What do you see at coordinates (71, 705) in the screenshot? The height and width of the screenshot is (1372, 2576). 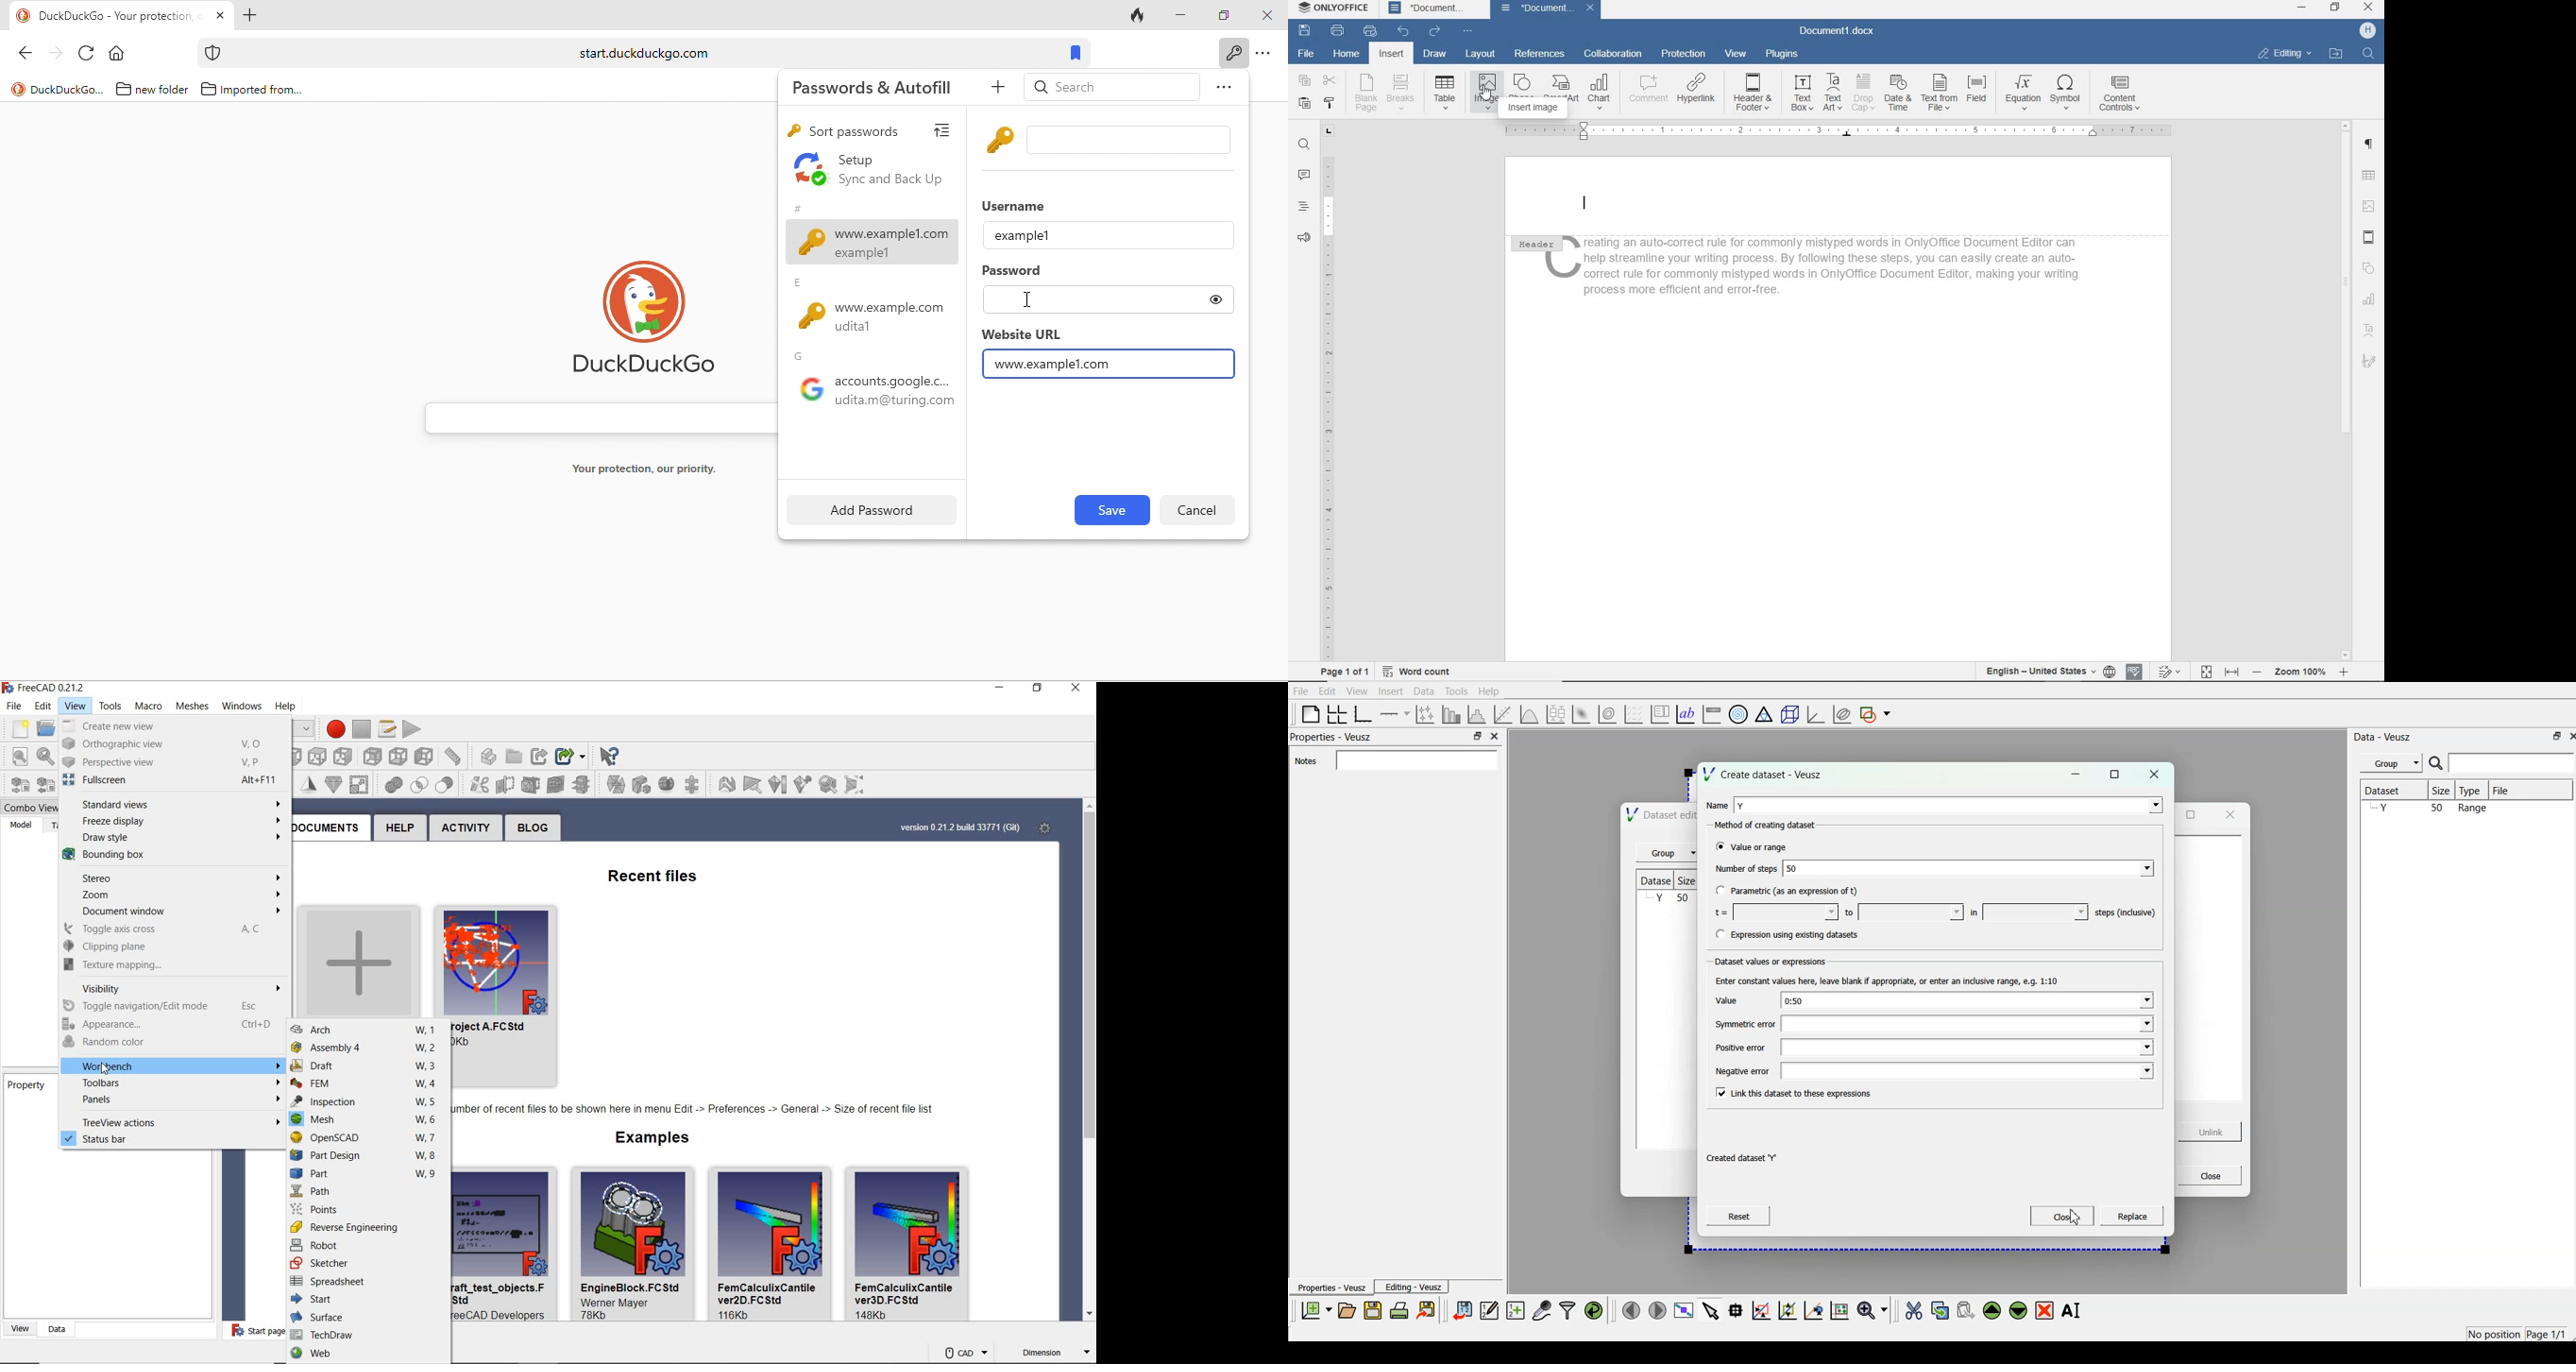 I see `view` at bounding box center [71, 705].